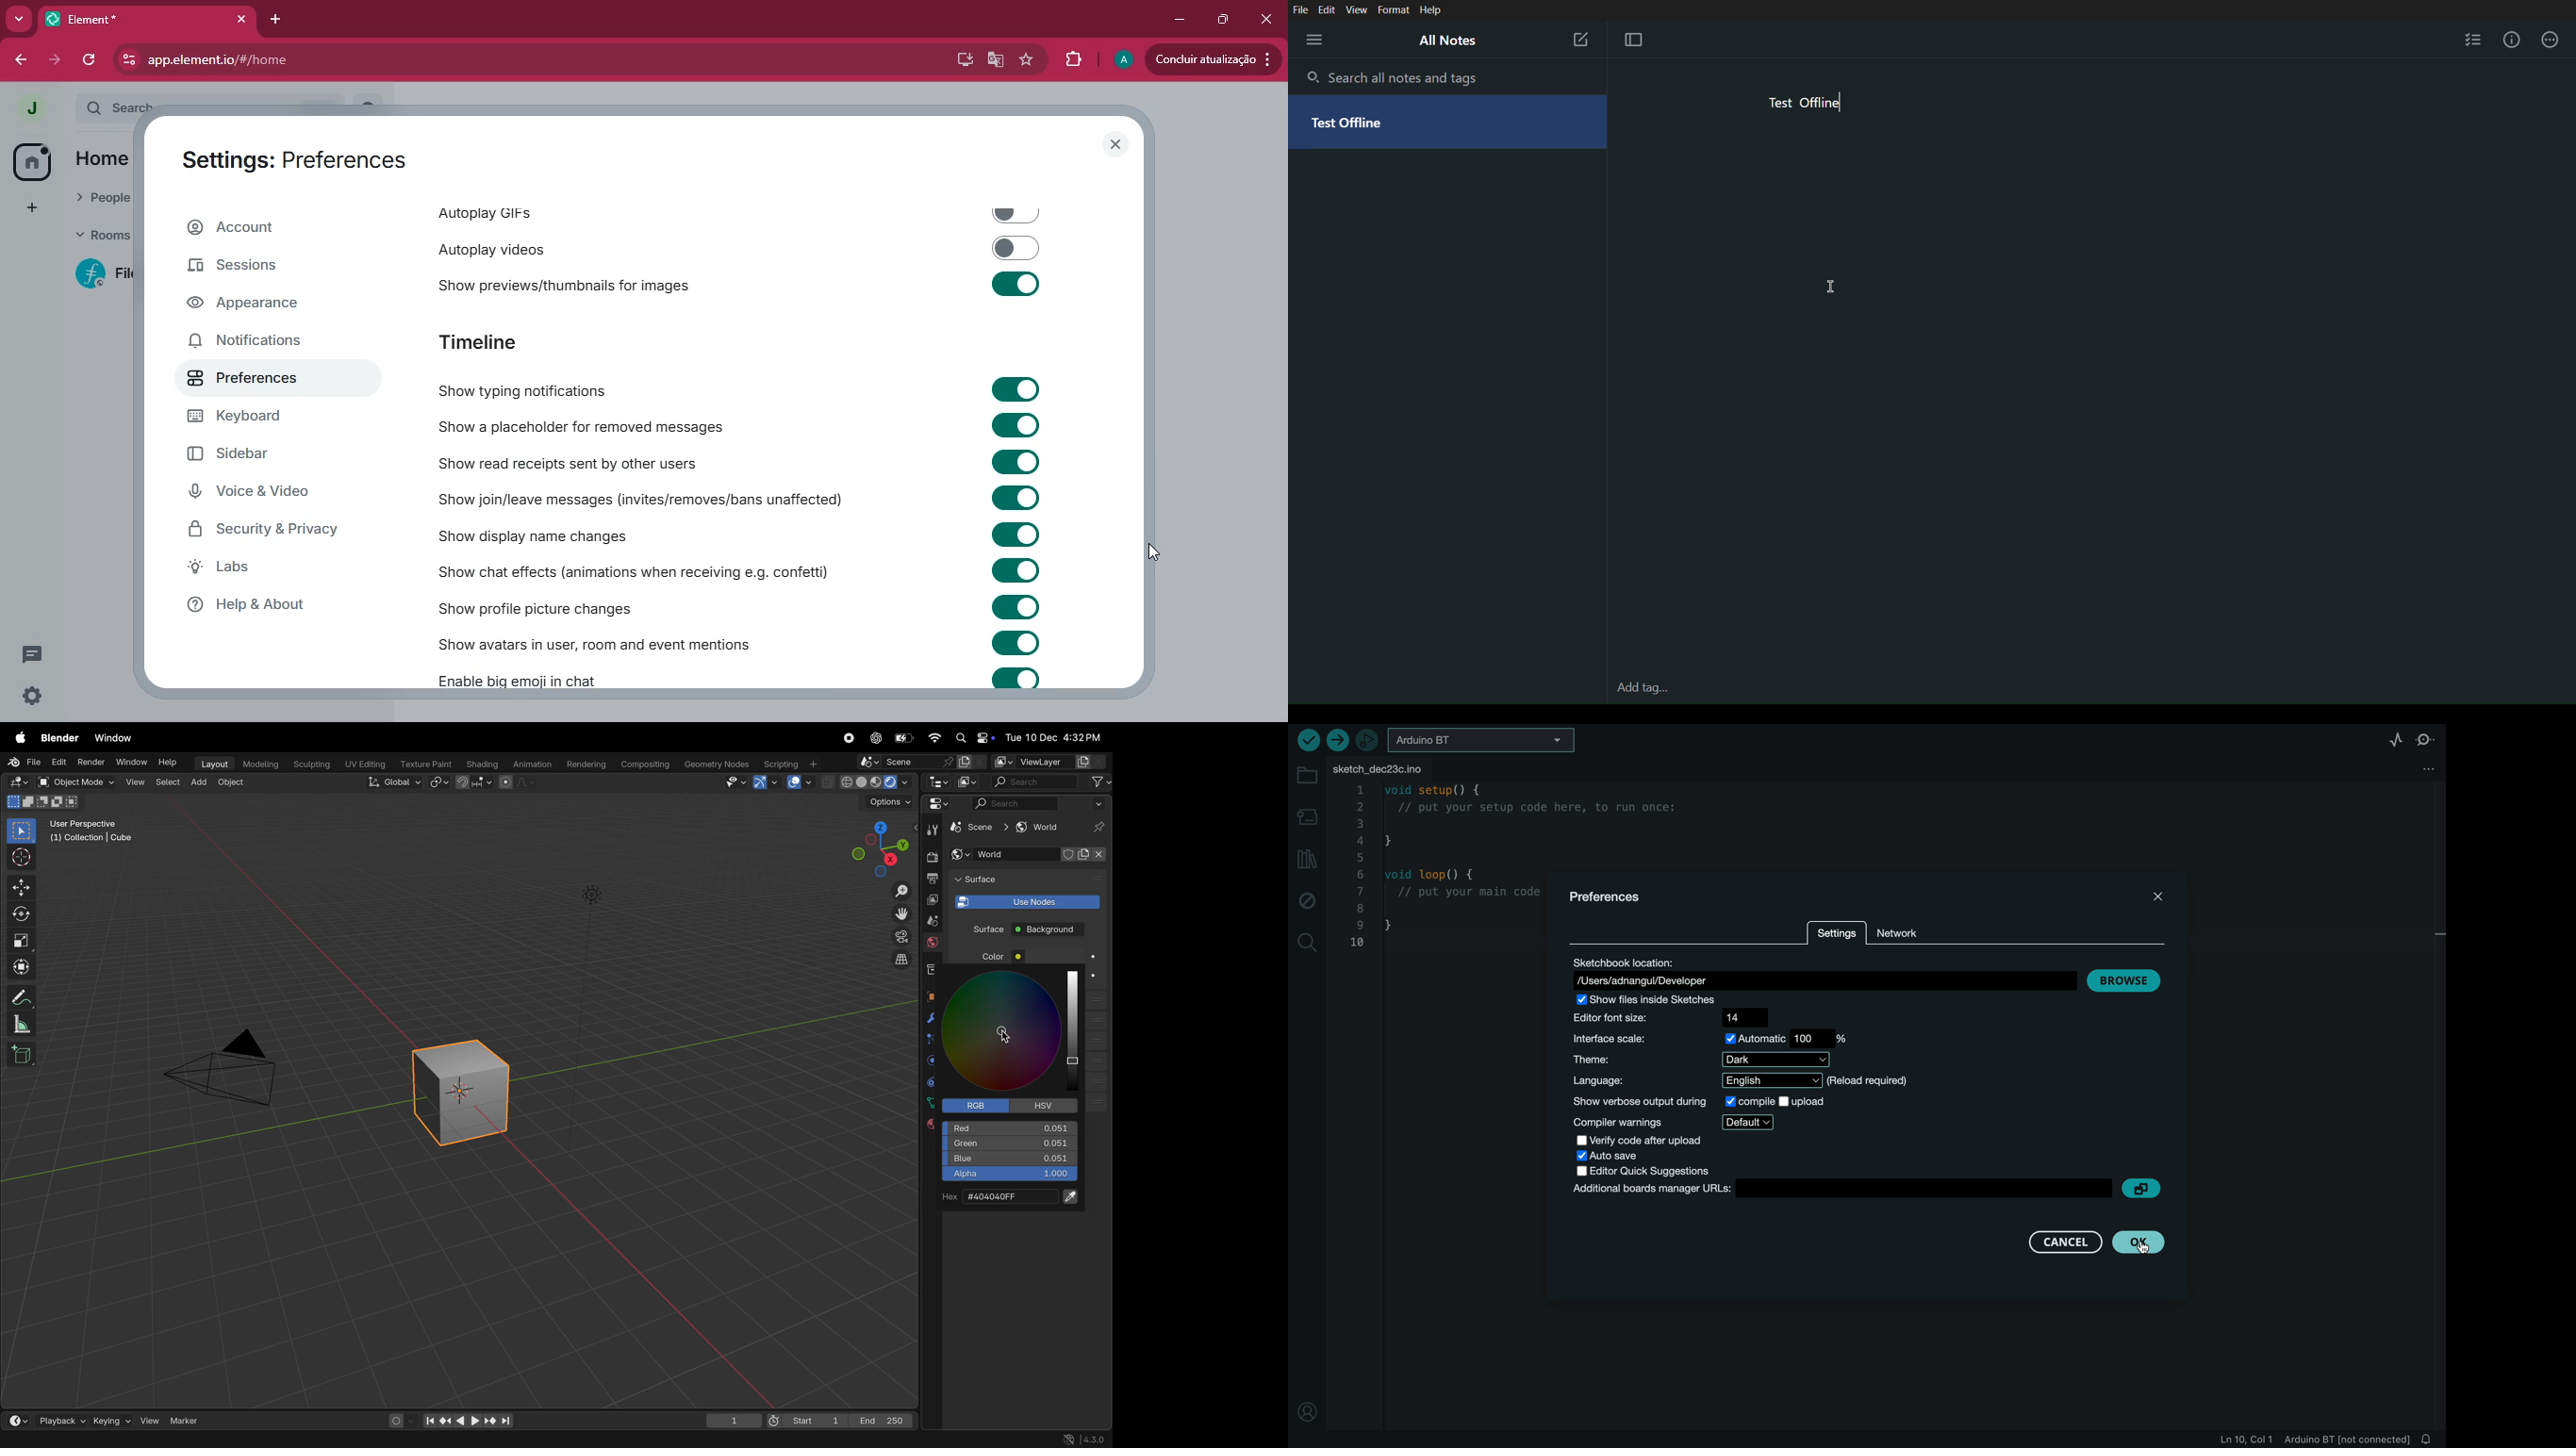 This screenshot has height=1456, width=2576. I want to click on view point, so click(879, 847).